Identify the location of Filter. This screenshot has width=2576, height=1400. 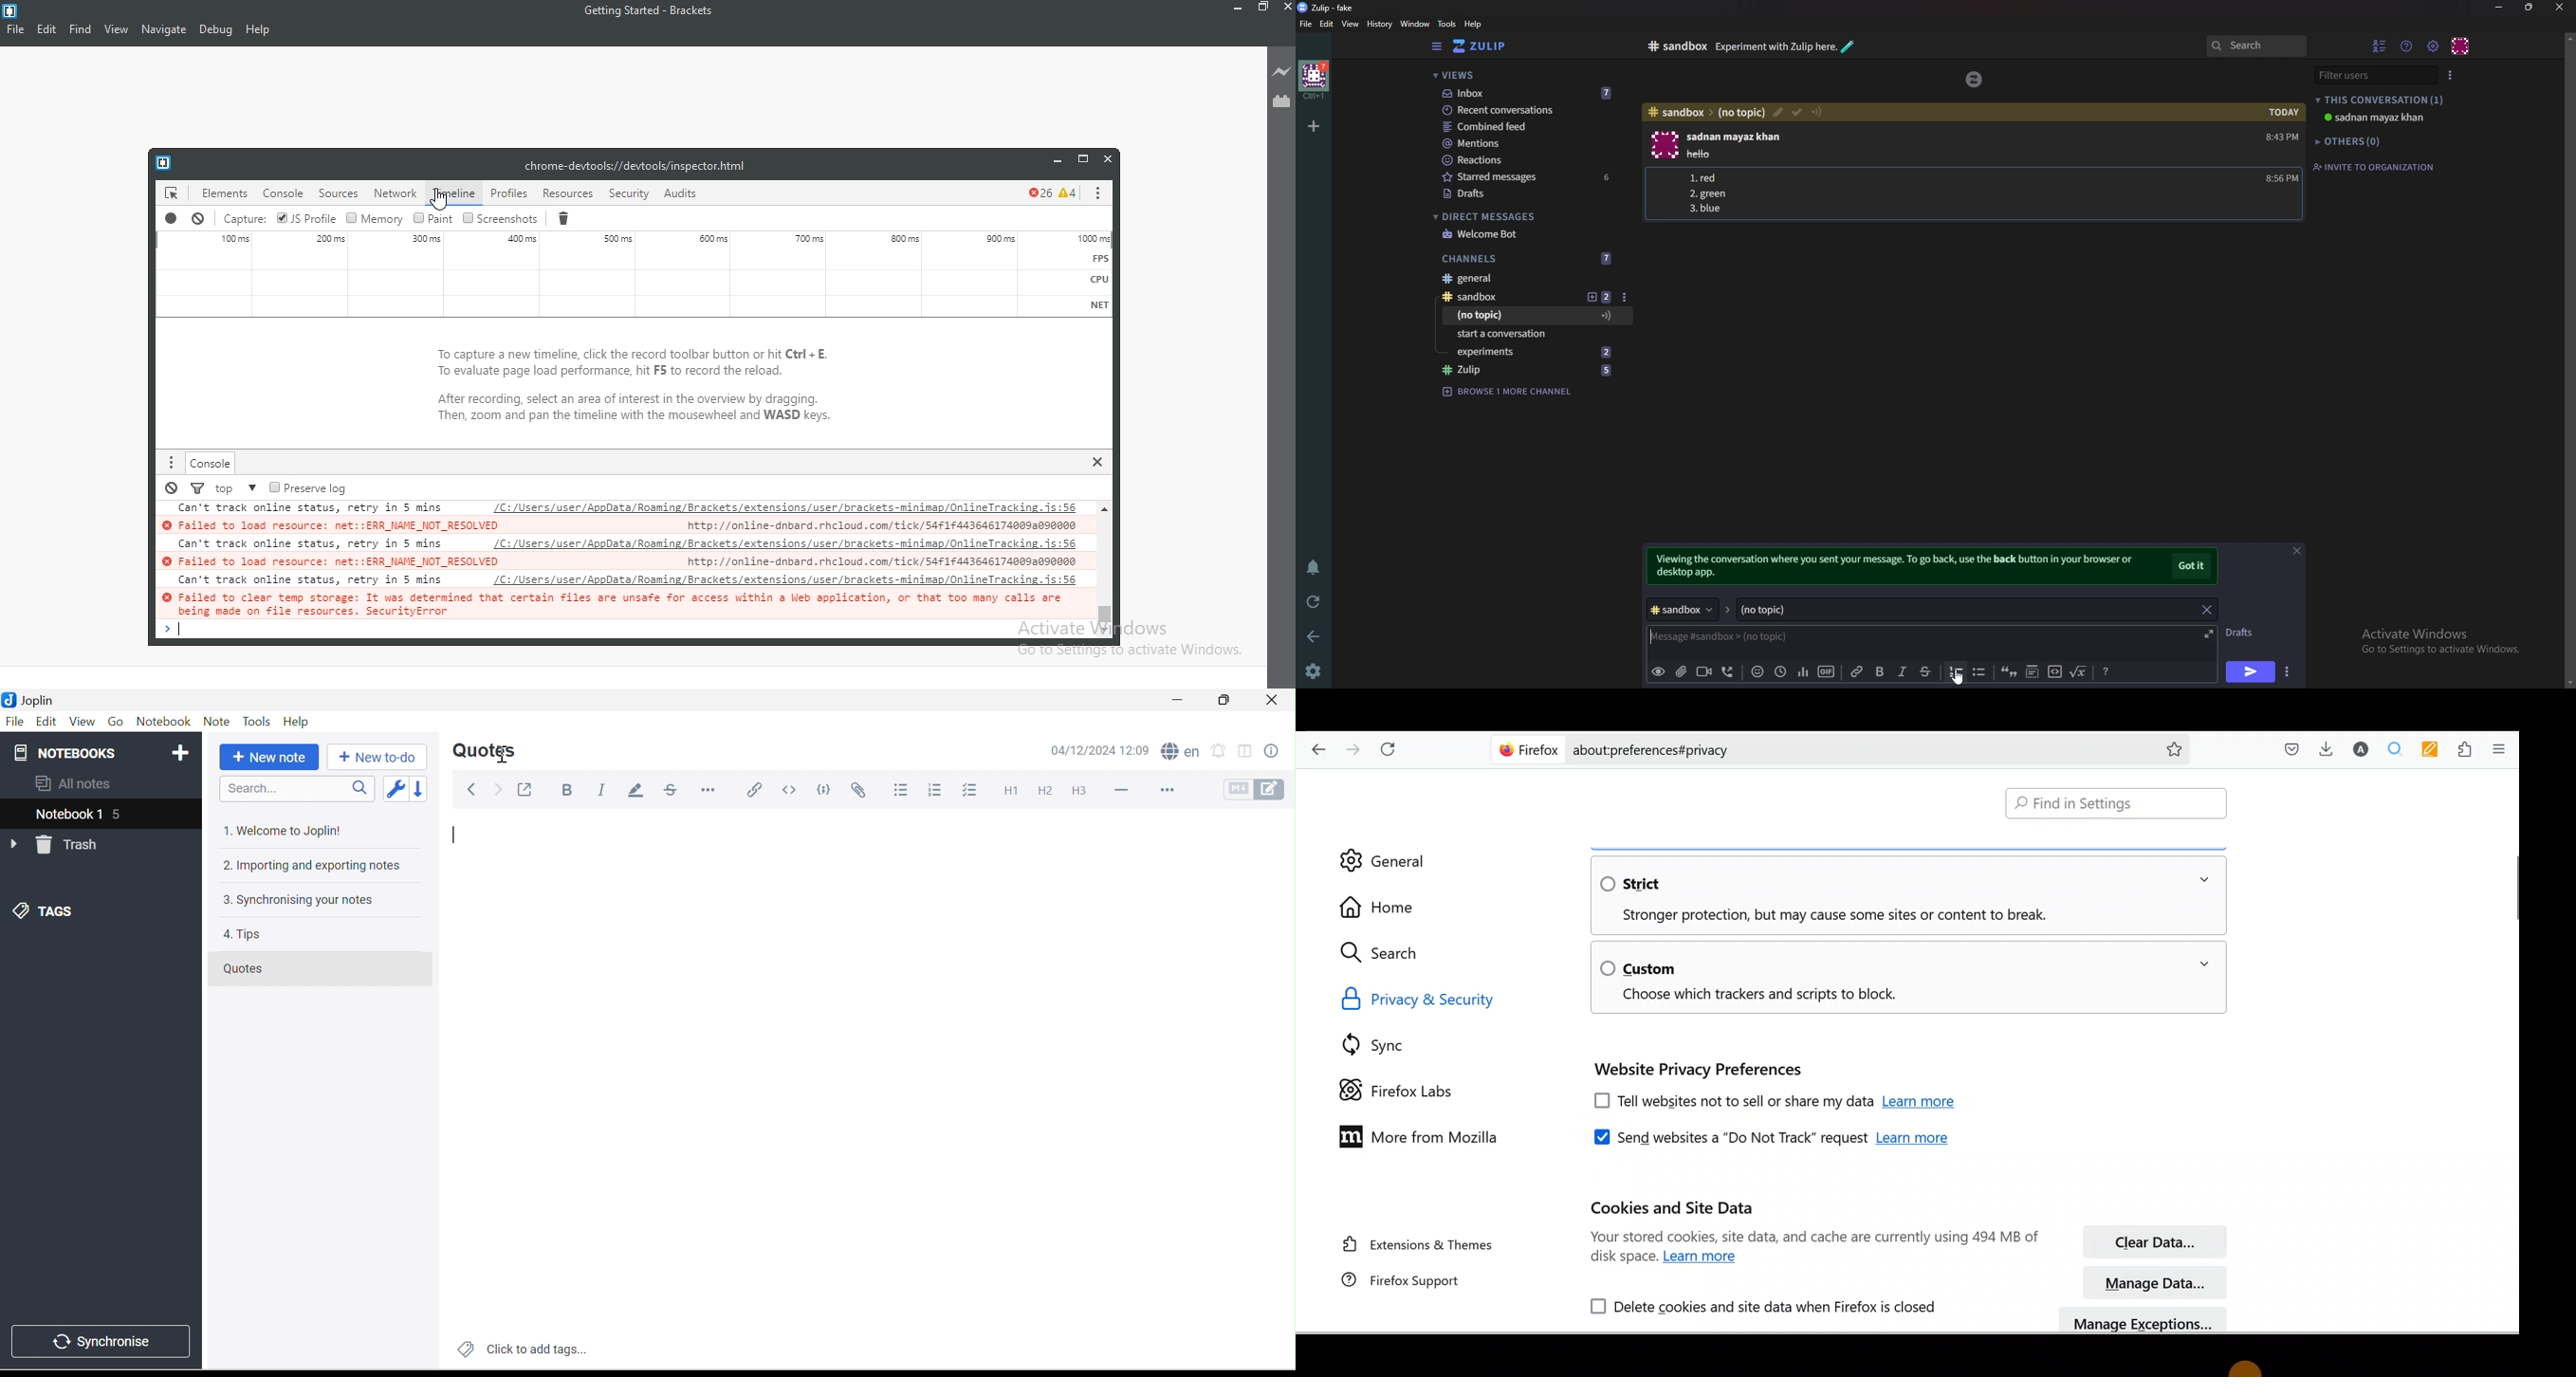
(198, 488).